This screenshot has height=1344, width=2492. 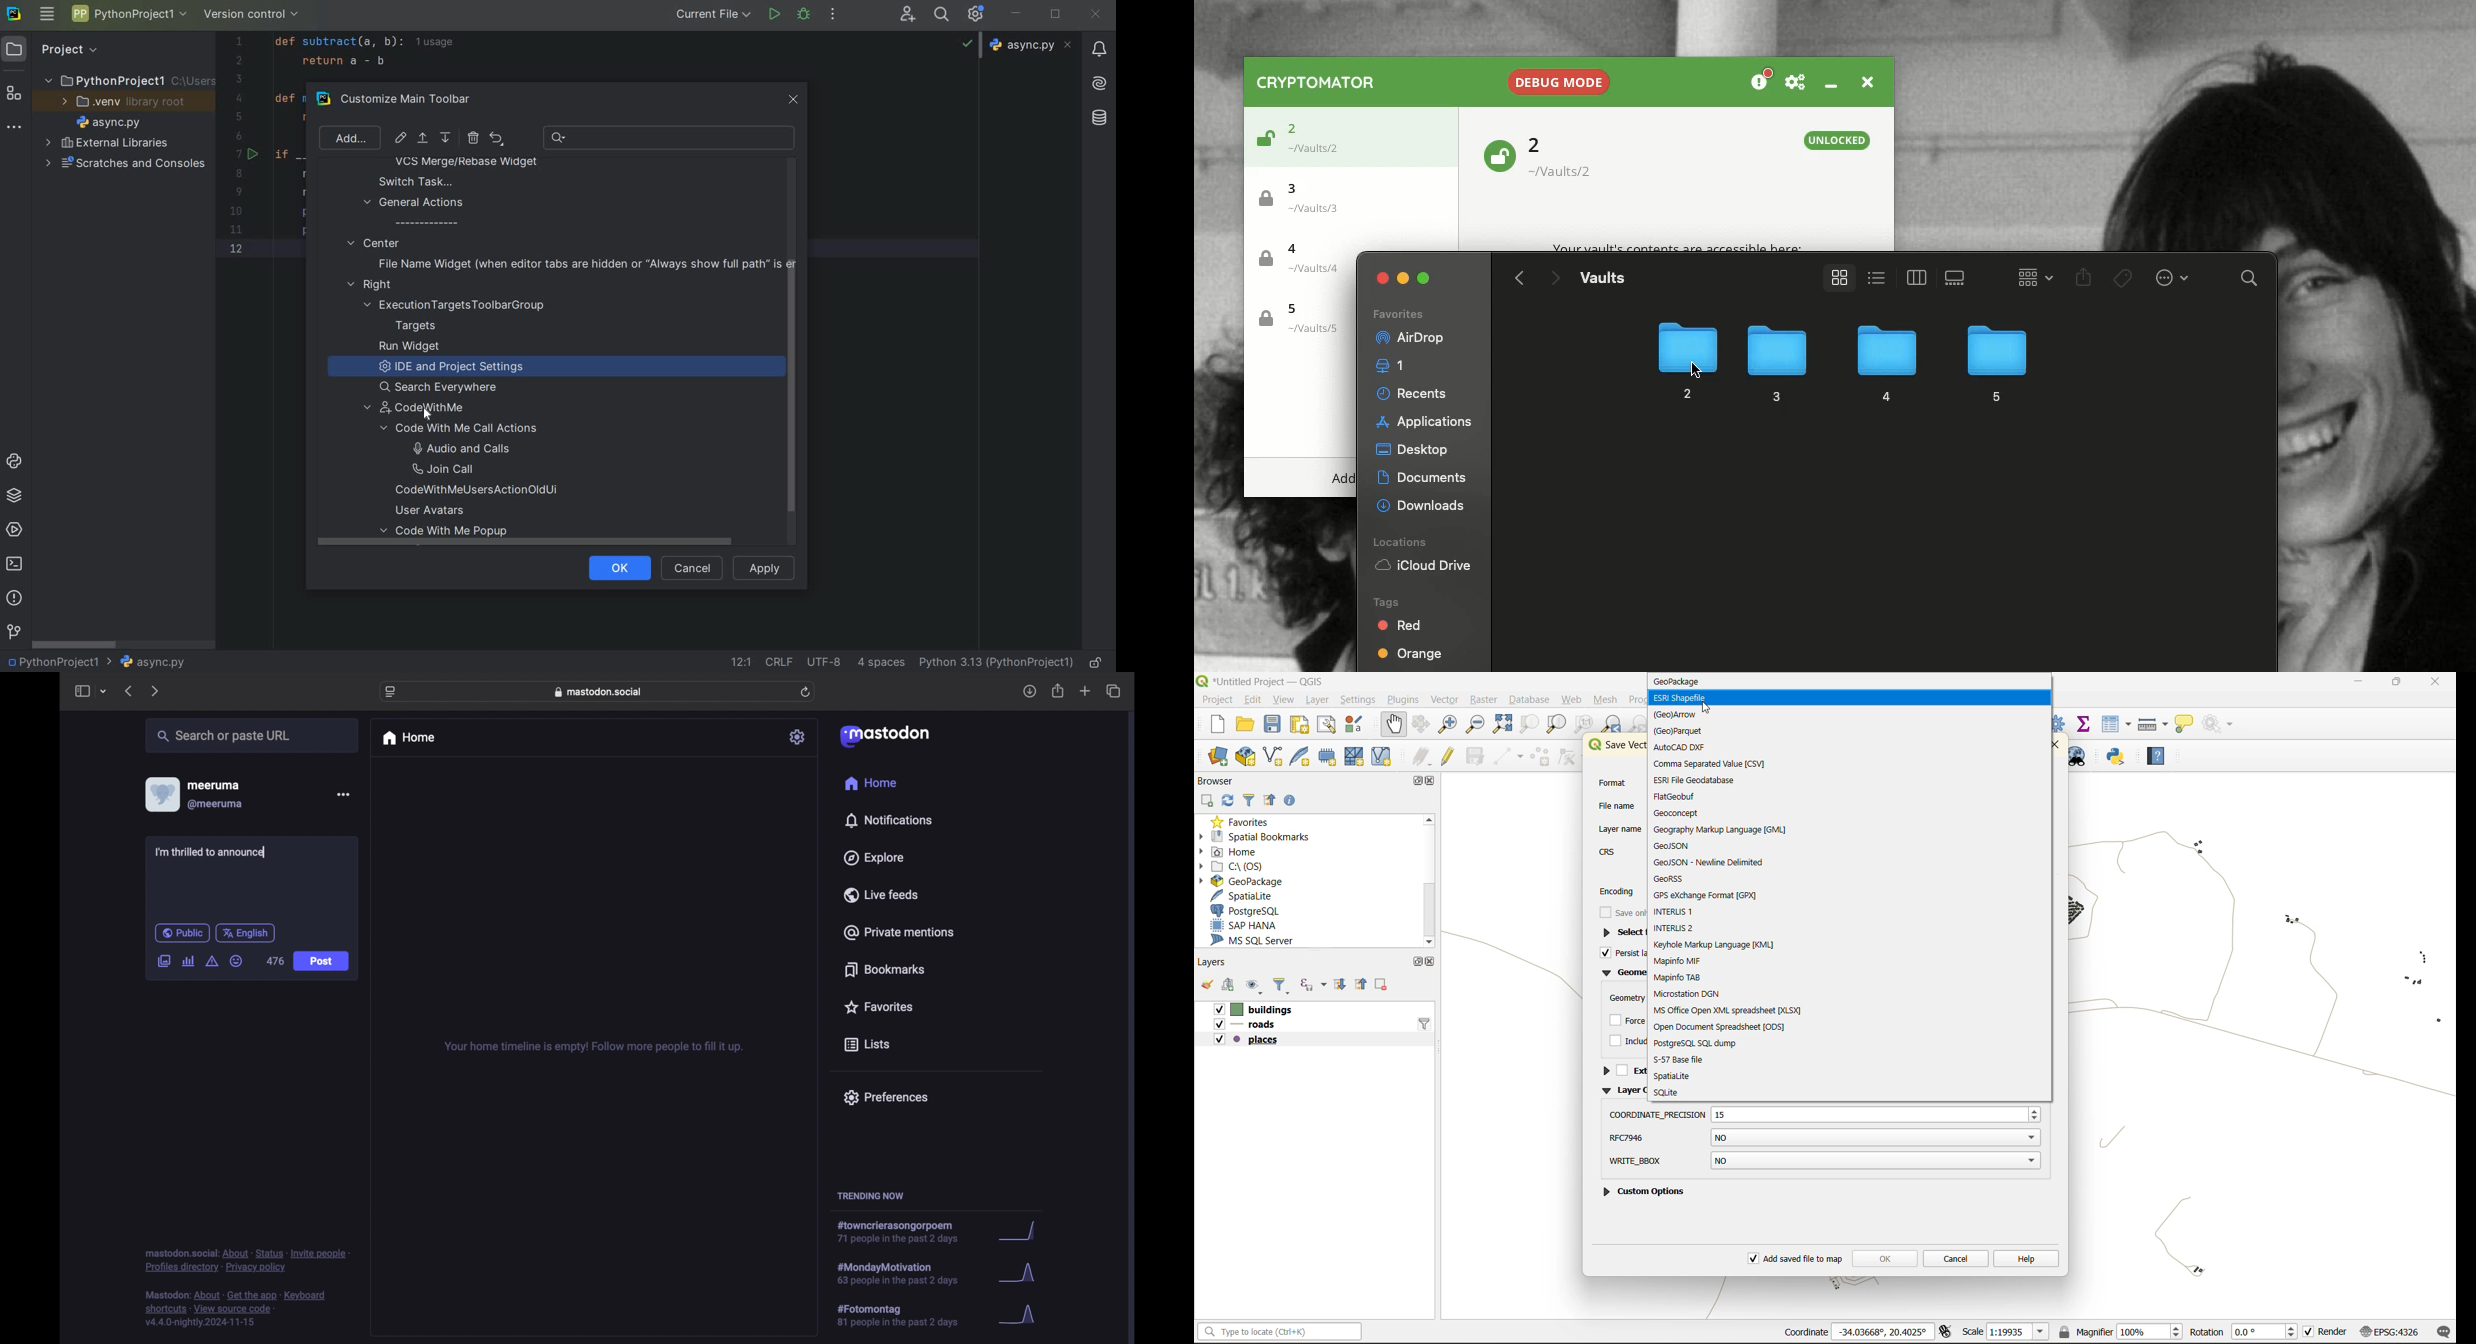 What do you see at coordinates (408, 738) in the screenshot?
I see `home` at bounding box center [408, 738].